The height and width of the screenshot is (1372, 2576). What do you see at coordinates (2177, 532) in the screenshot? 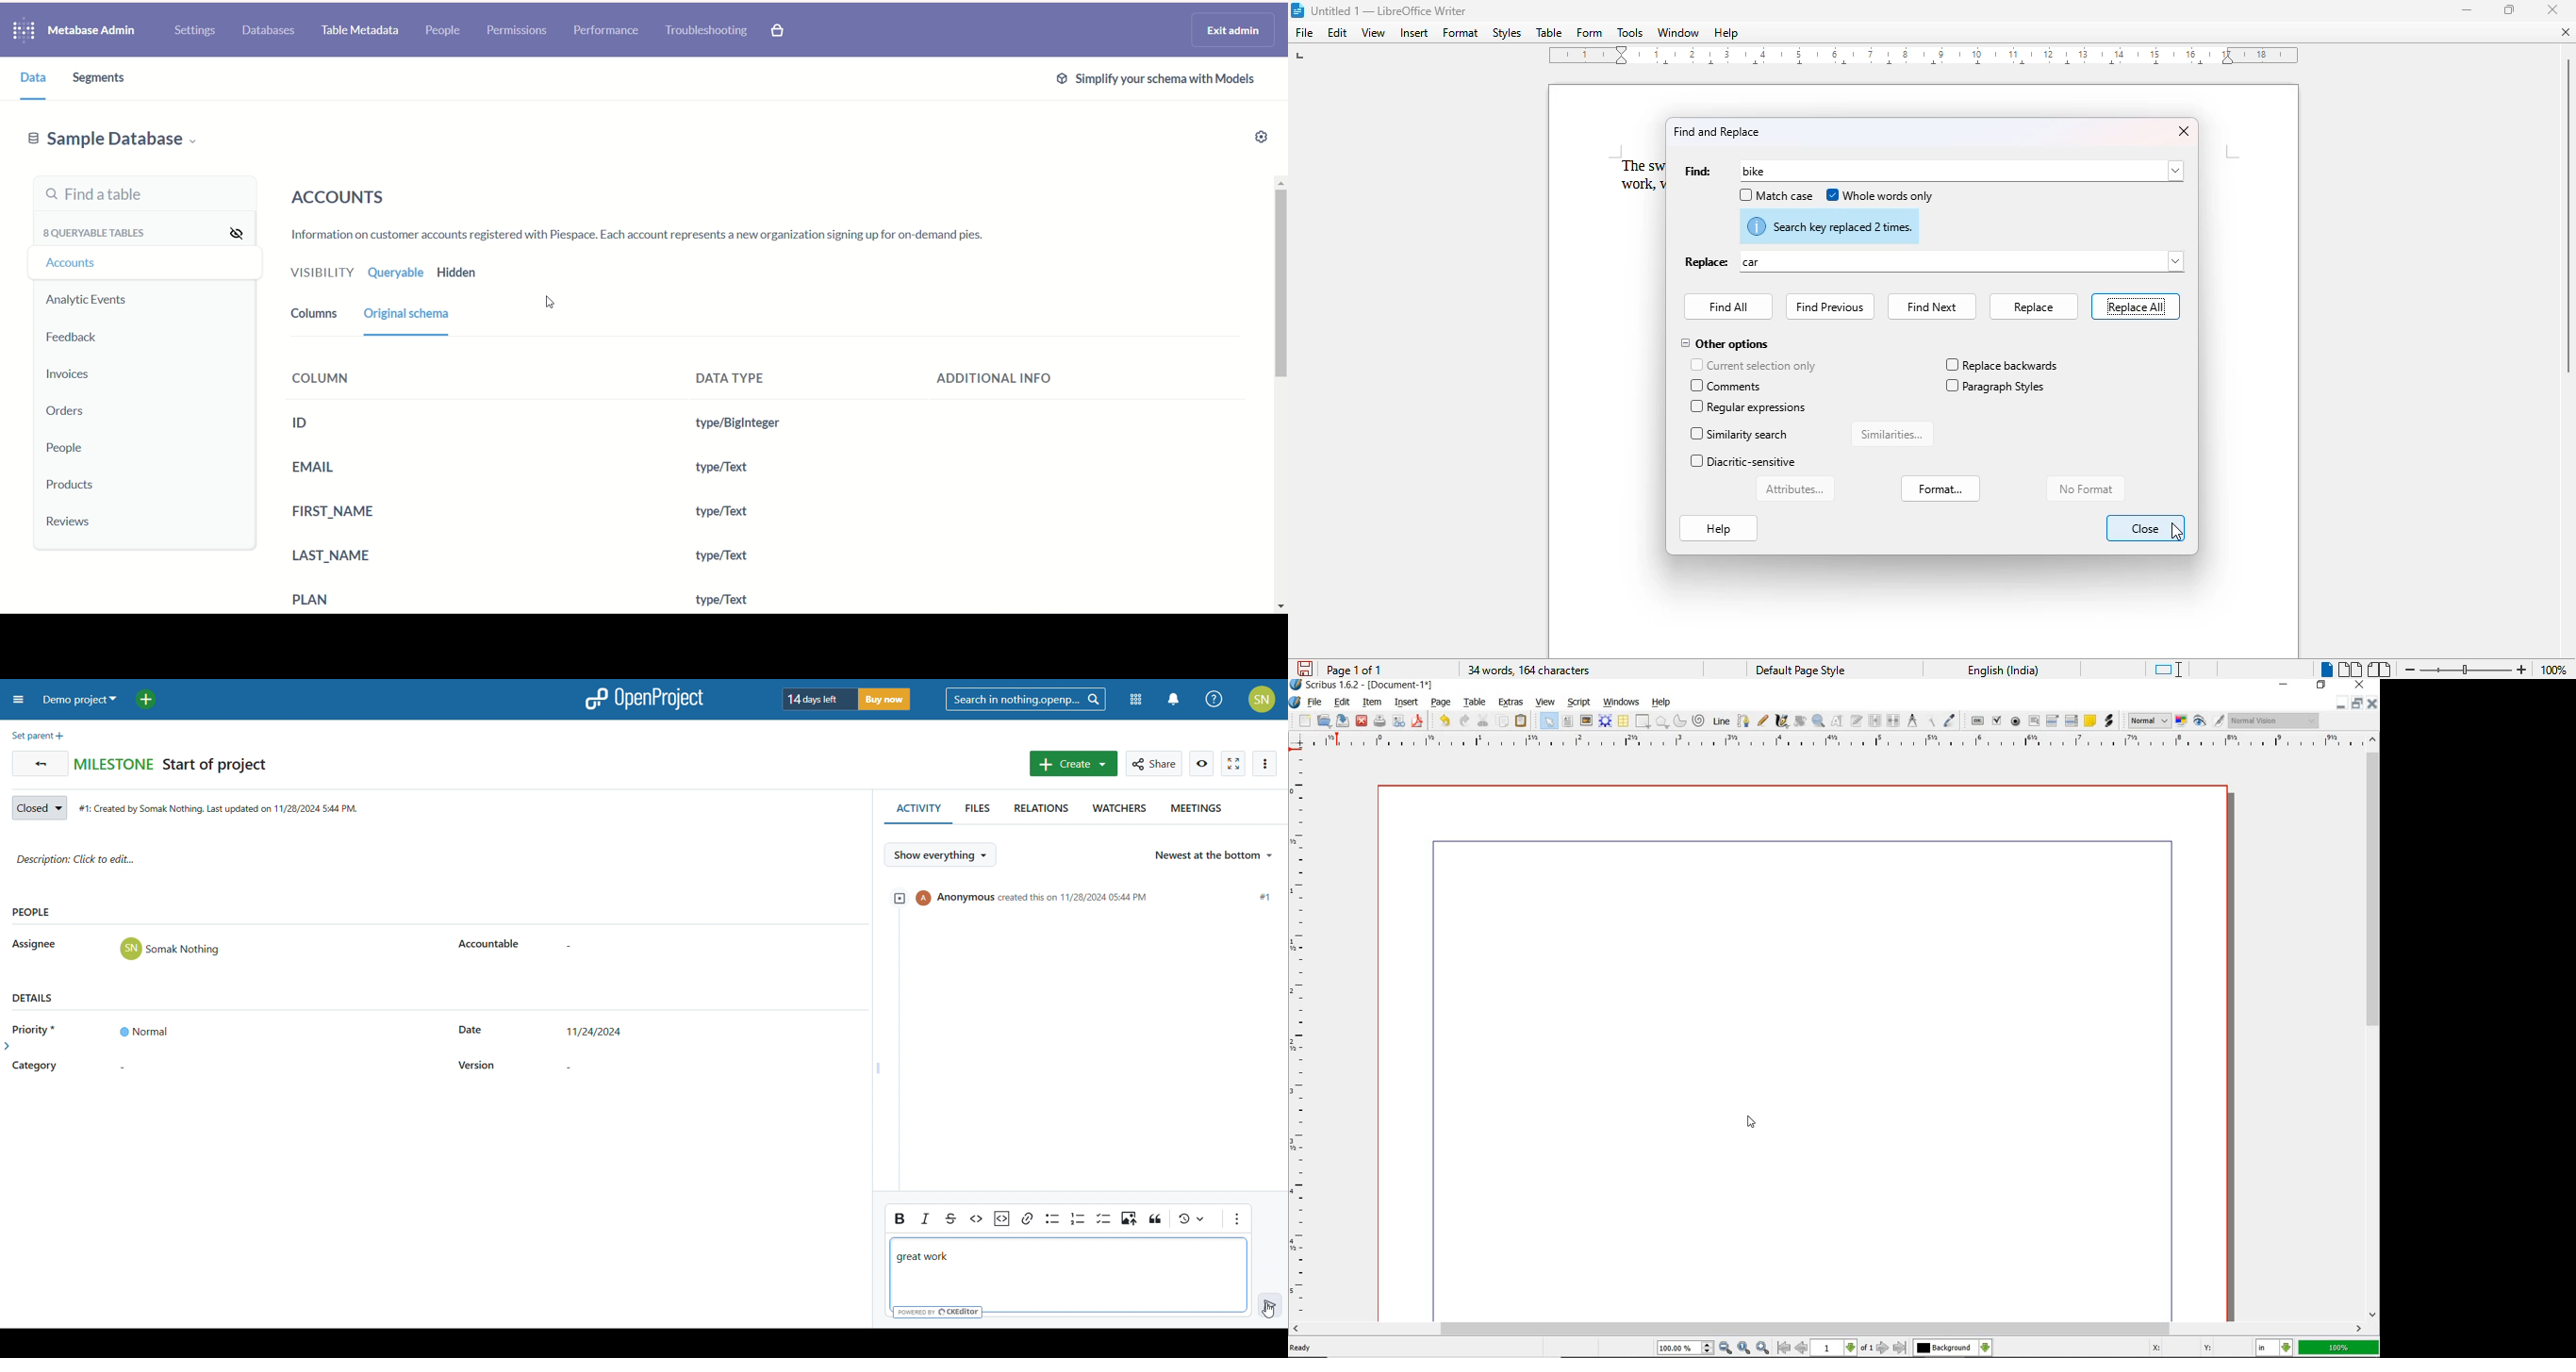
I see `cursor` at bounding box center [2177, 532].